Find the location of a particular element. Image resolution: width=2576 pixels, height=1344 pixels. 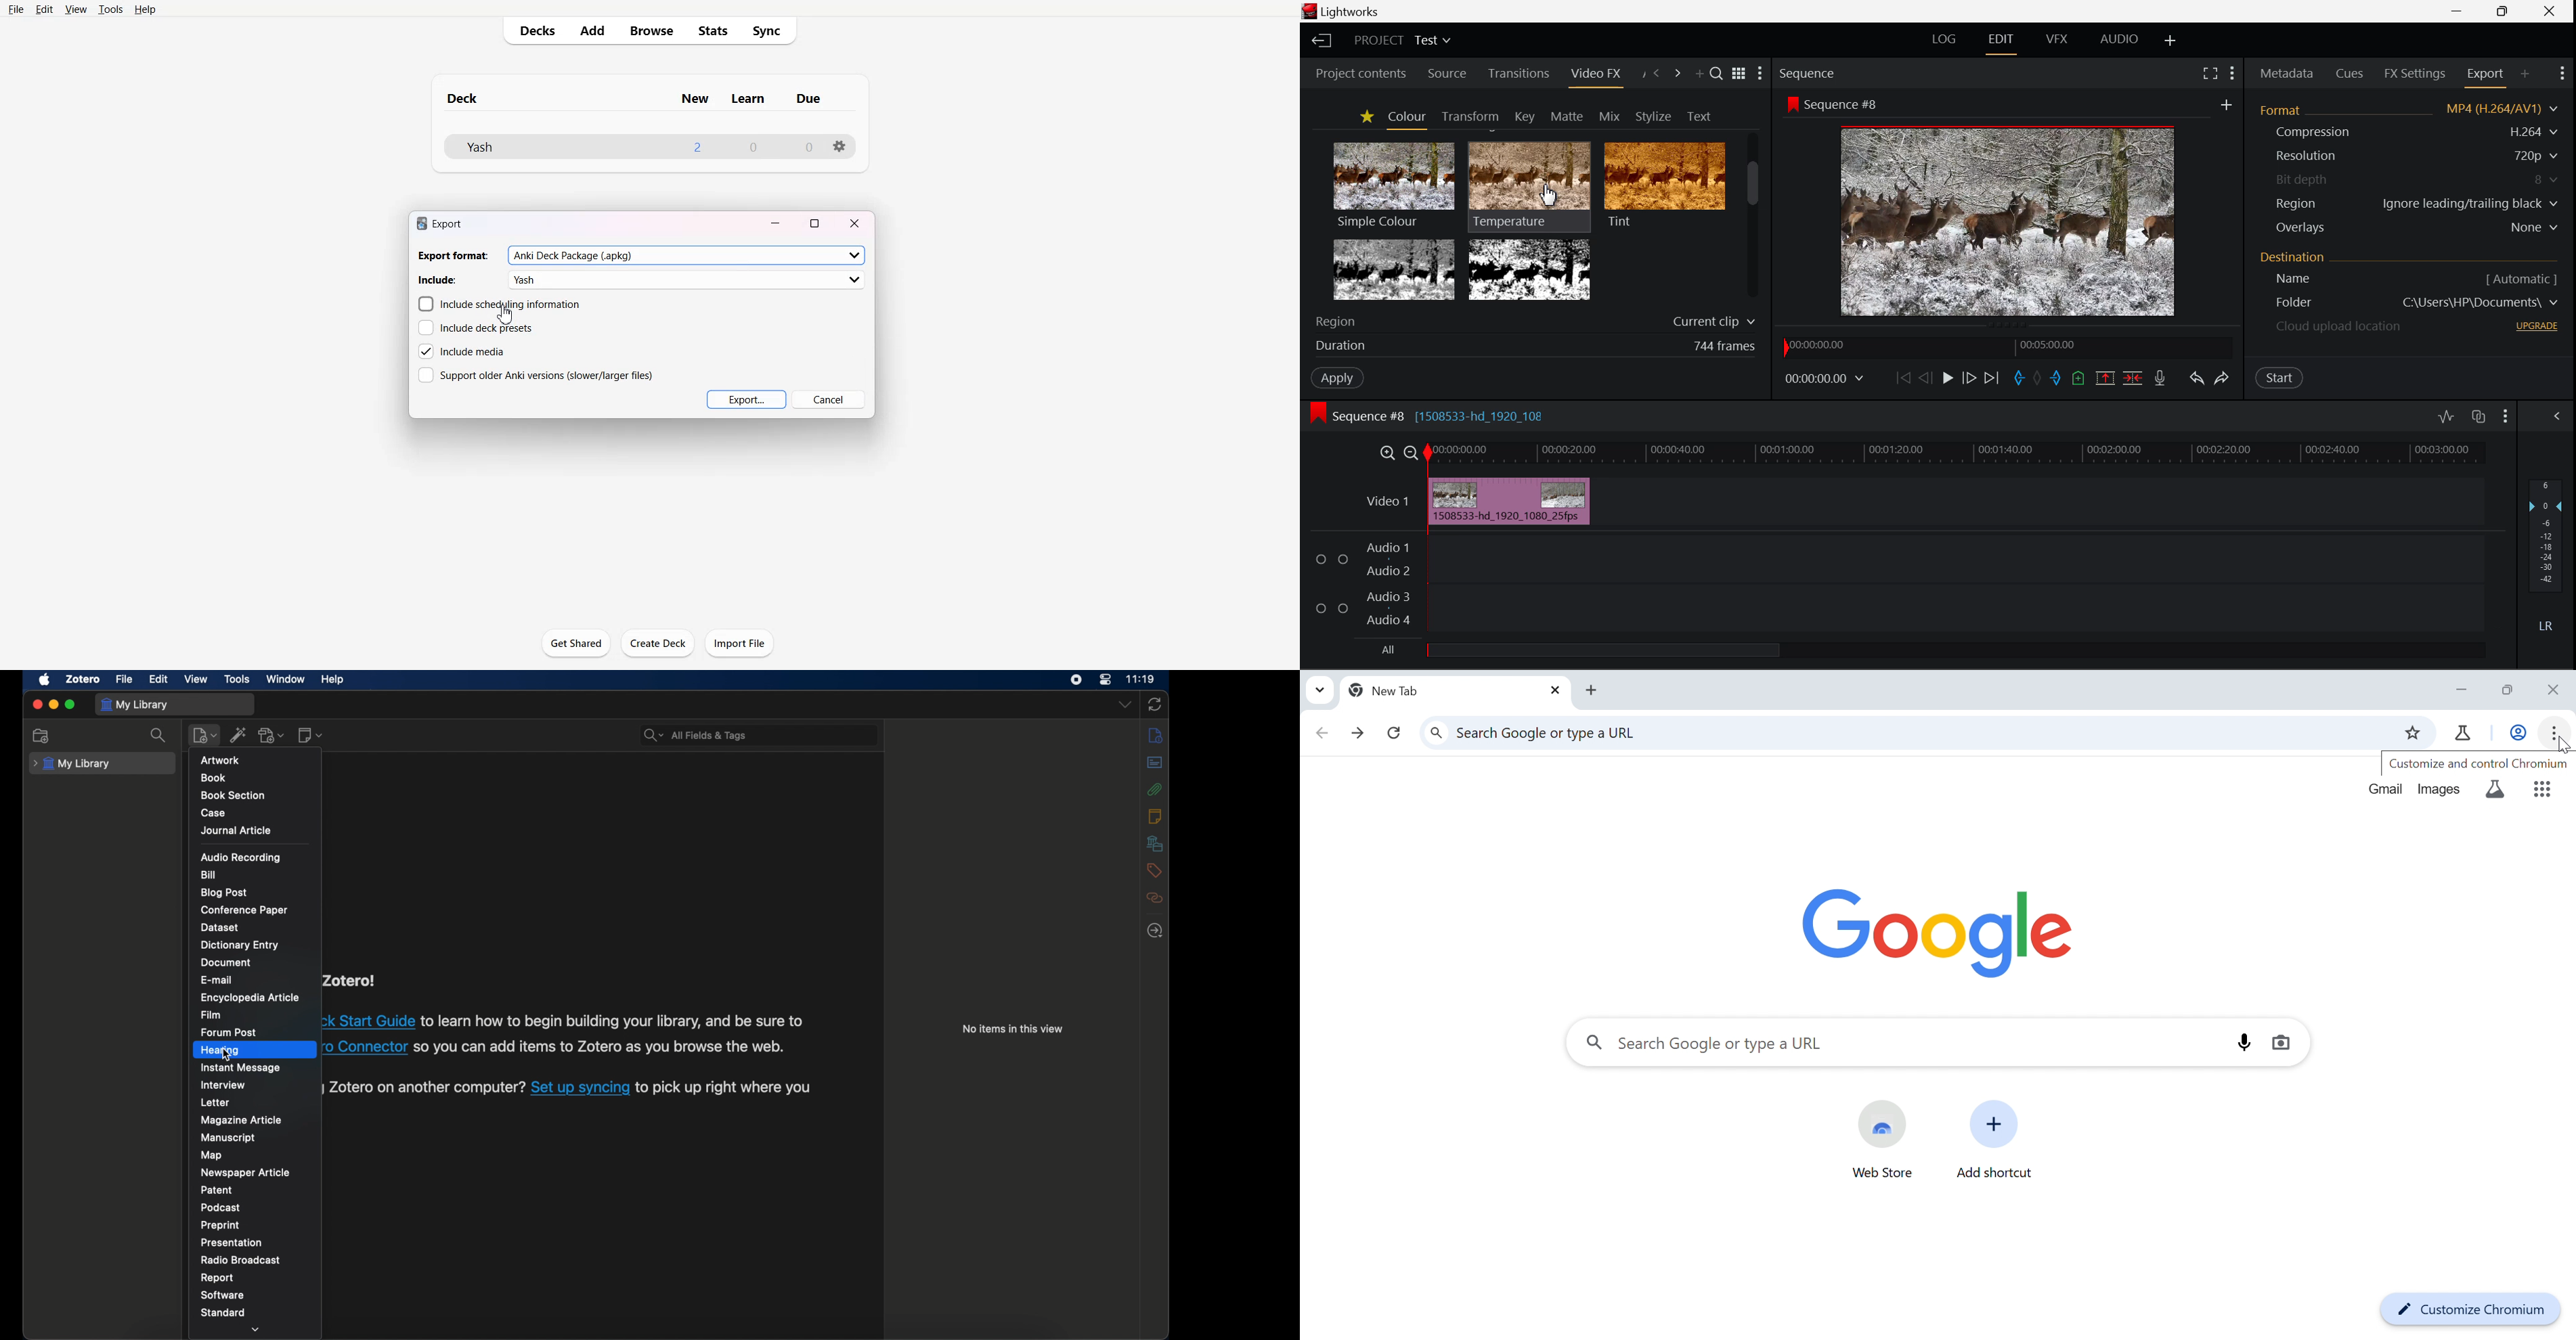

New tab is located at coordinates (1593, 691).